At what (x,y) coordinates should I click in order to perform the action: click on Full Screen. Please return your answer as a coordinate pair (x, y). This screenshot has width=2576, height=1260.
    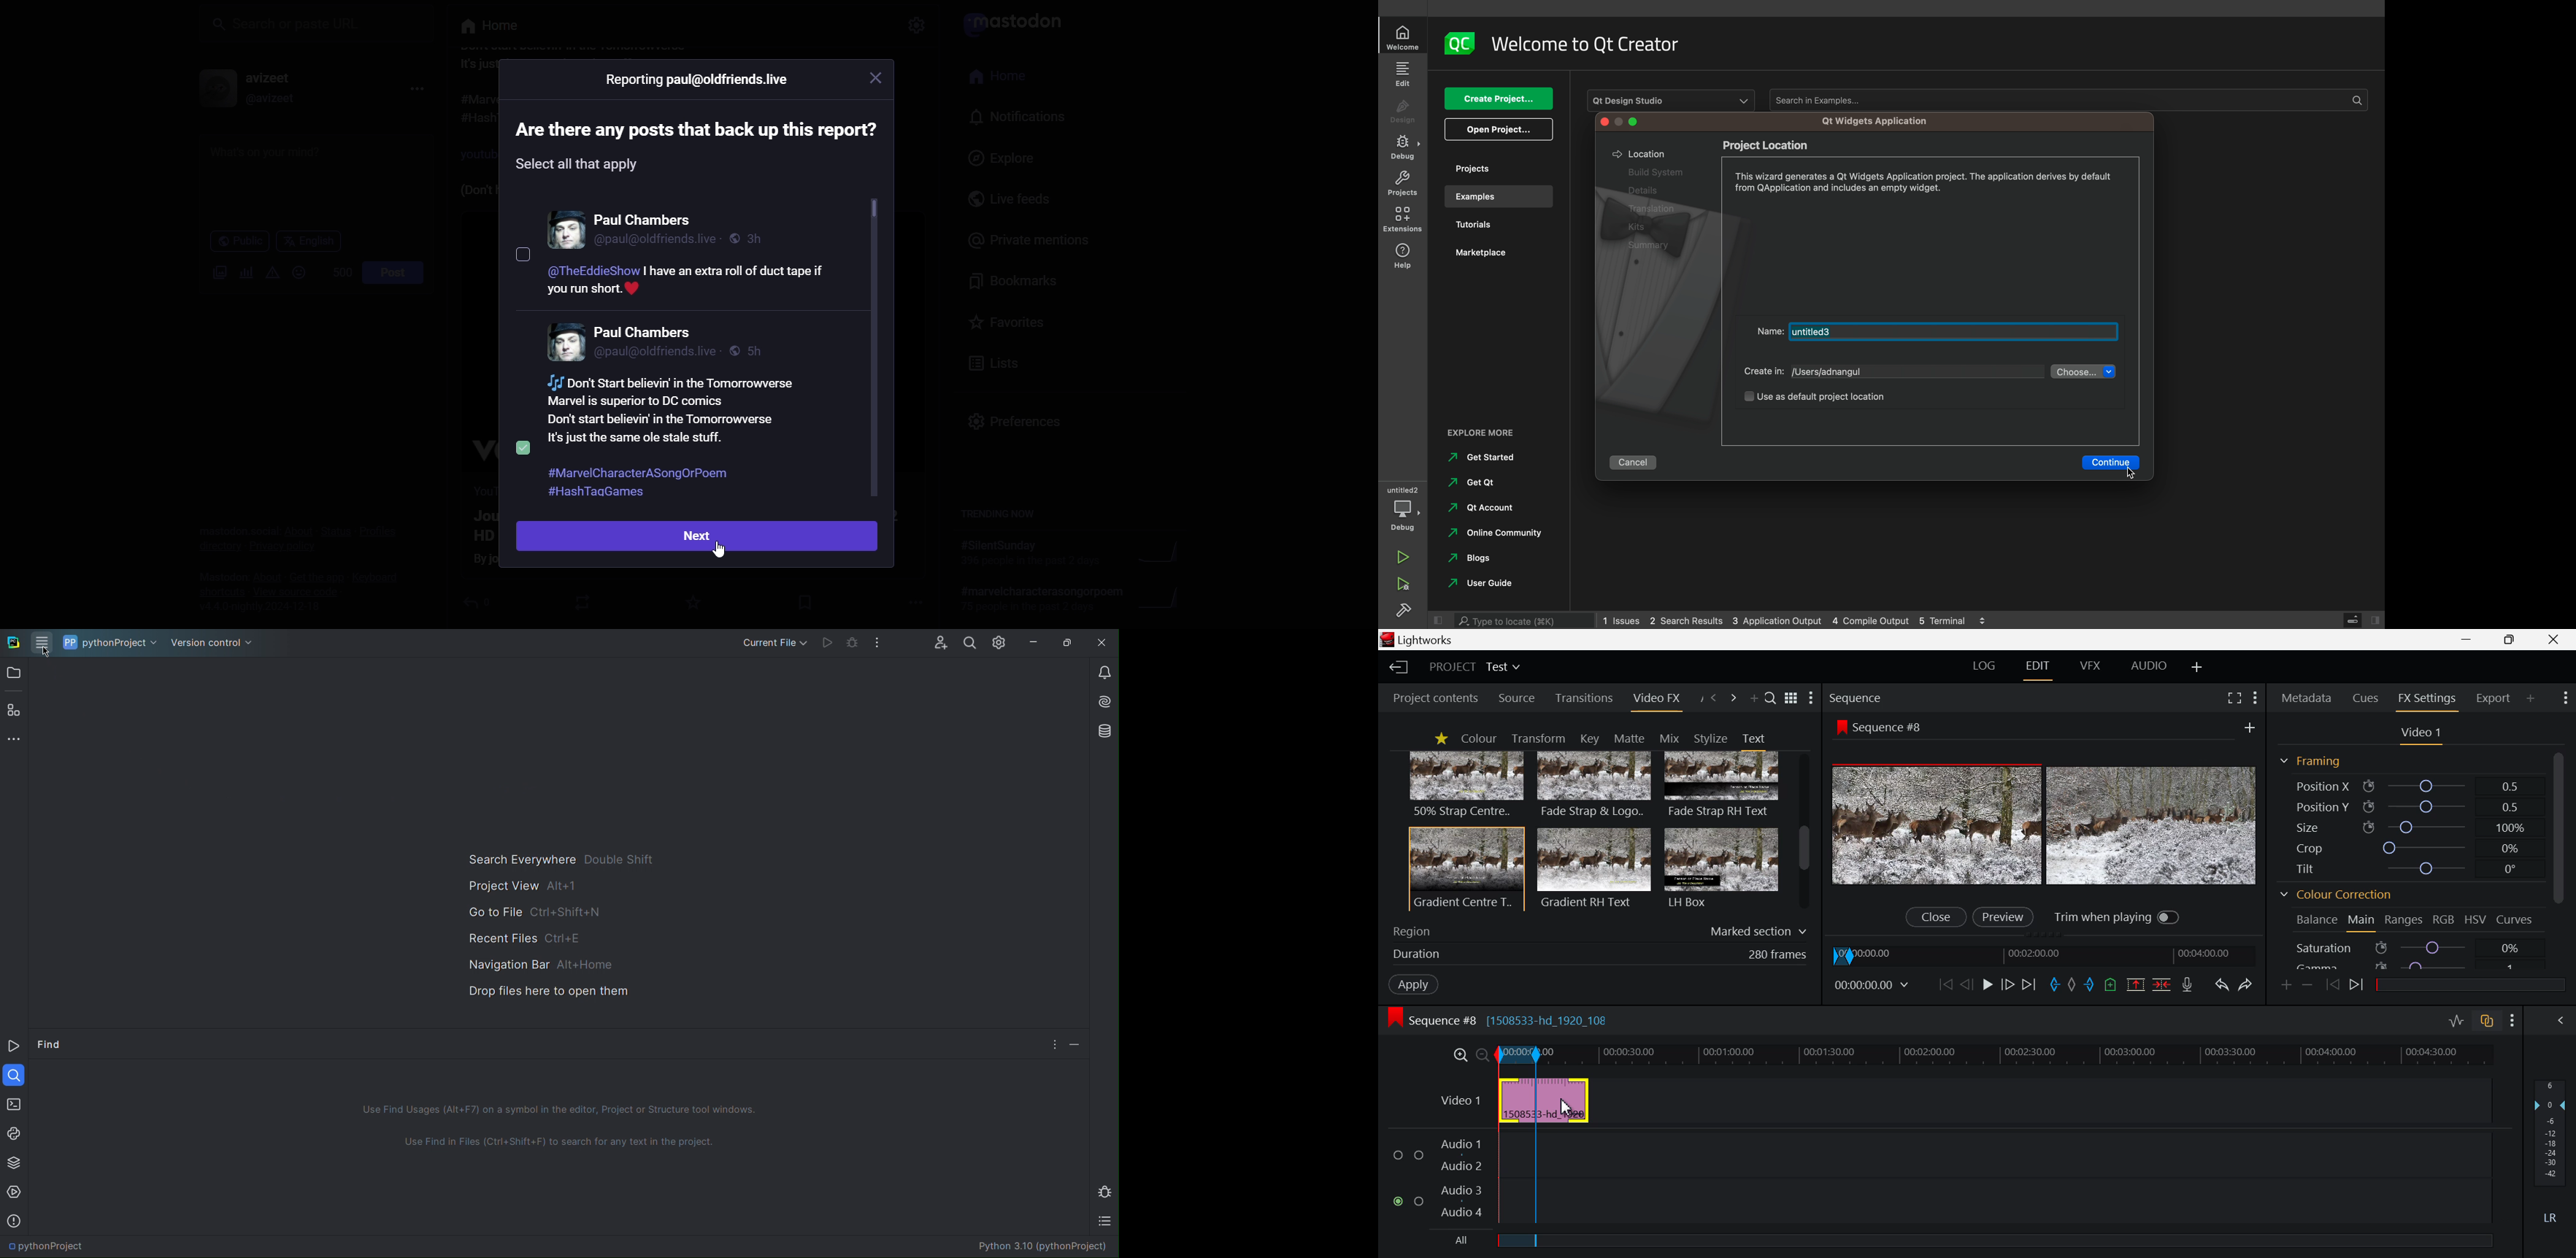
    Looking at the image, I should click on (2236, 698).